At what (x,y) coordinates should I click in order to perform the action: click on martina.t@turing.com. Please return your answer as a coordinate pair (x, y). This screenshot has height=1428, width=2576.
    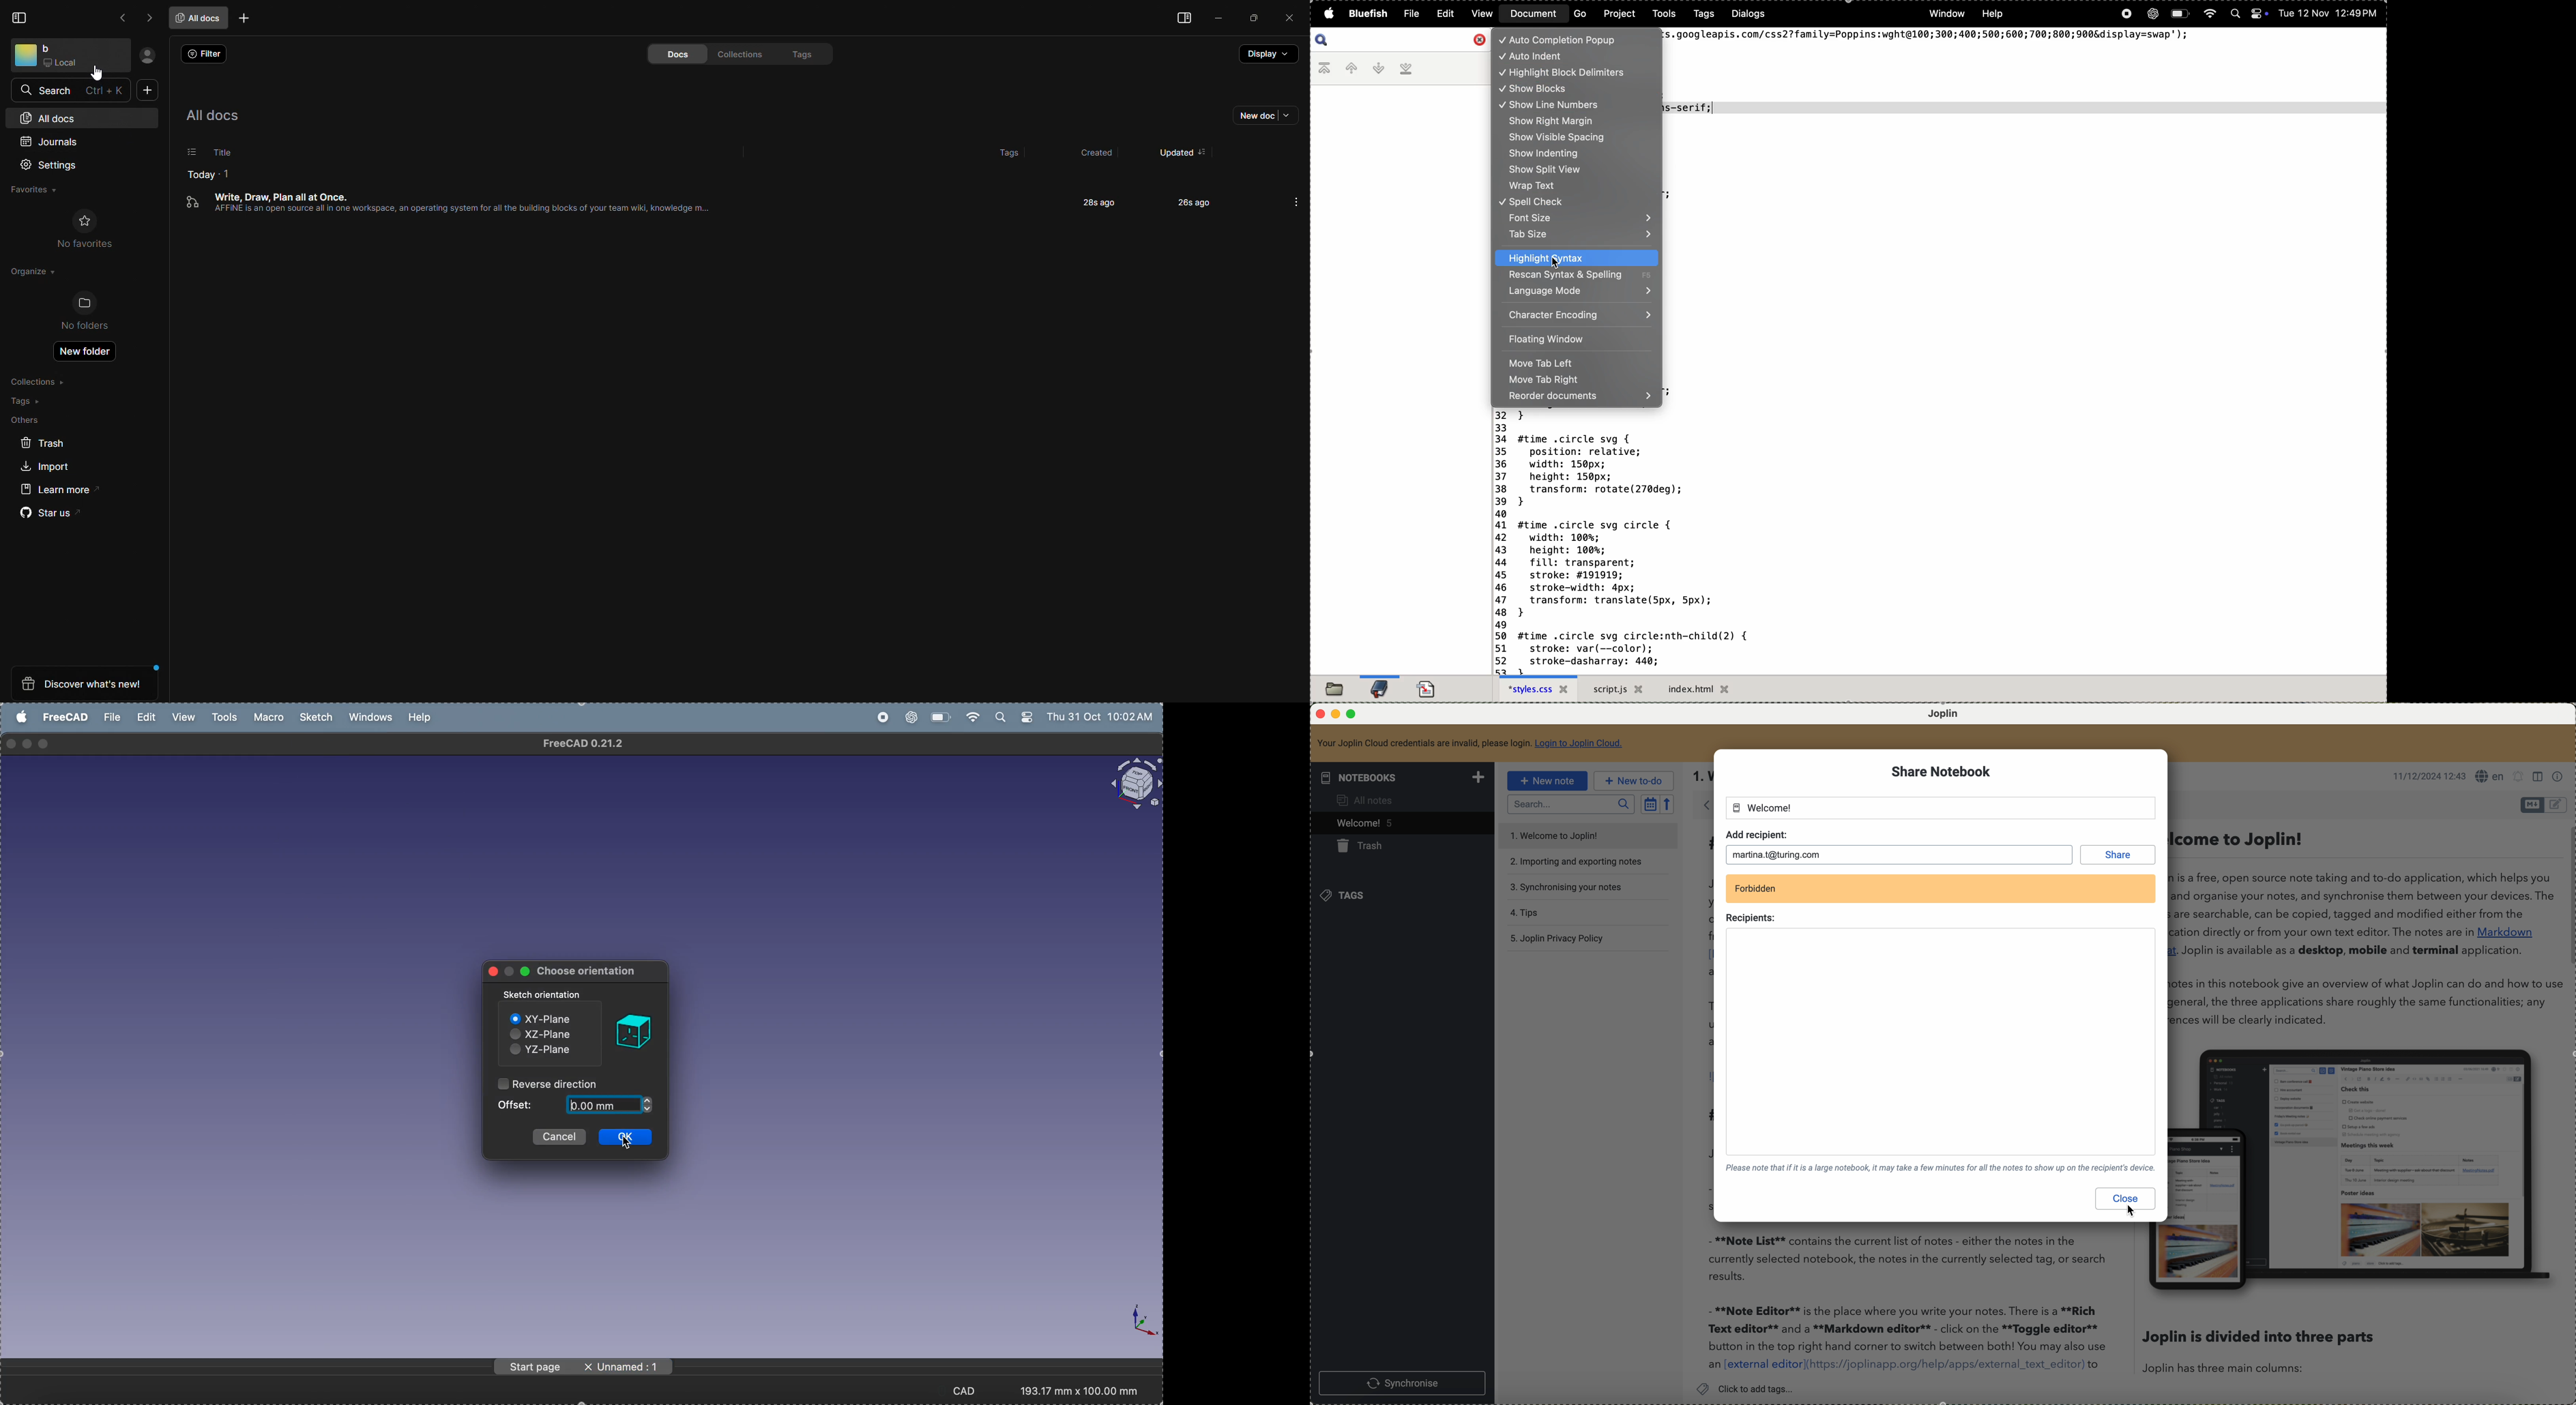
    Looking at the image, I should click on (1780, 854).